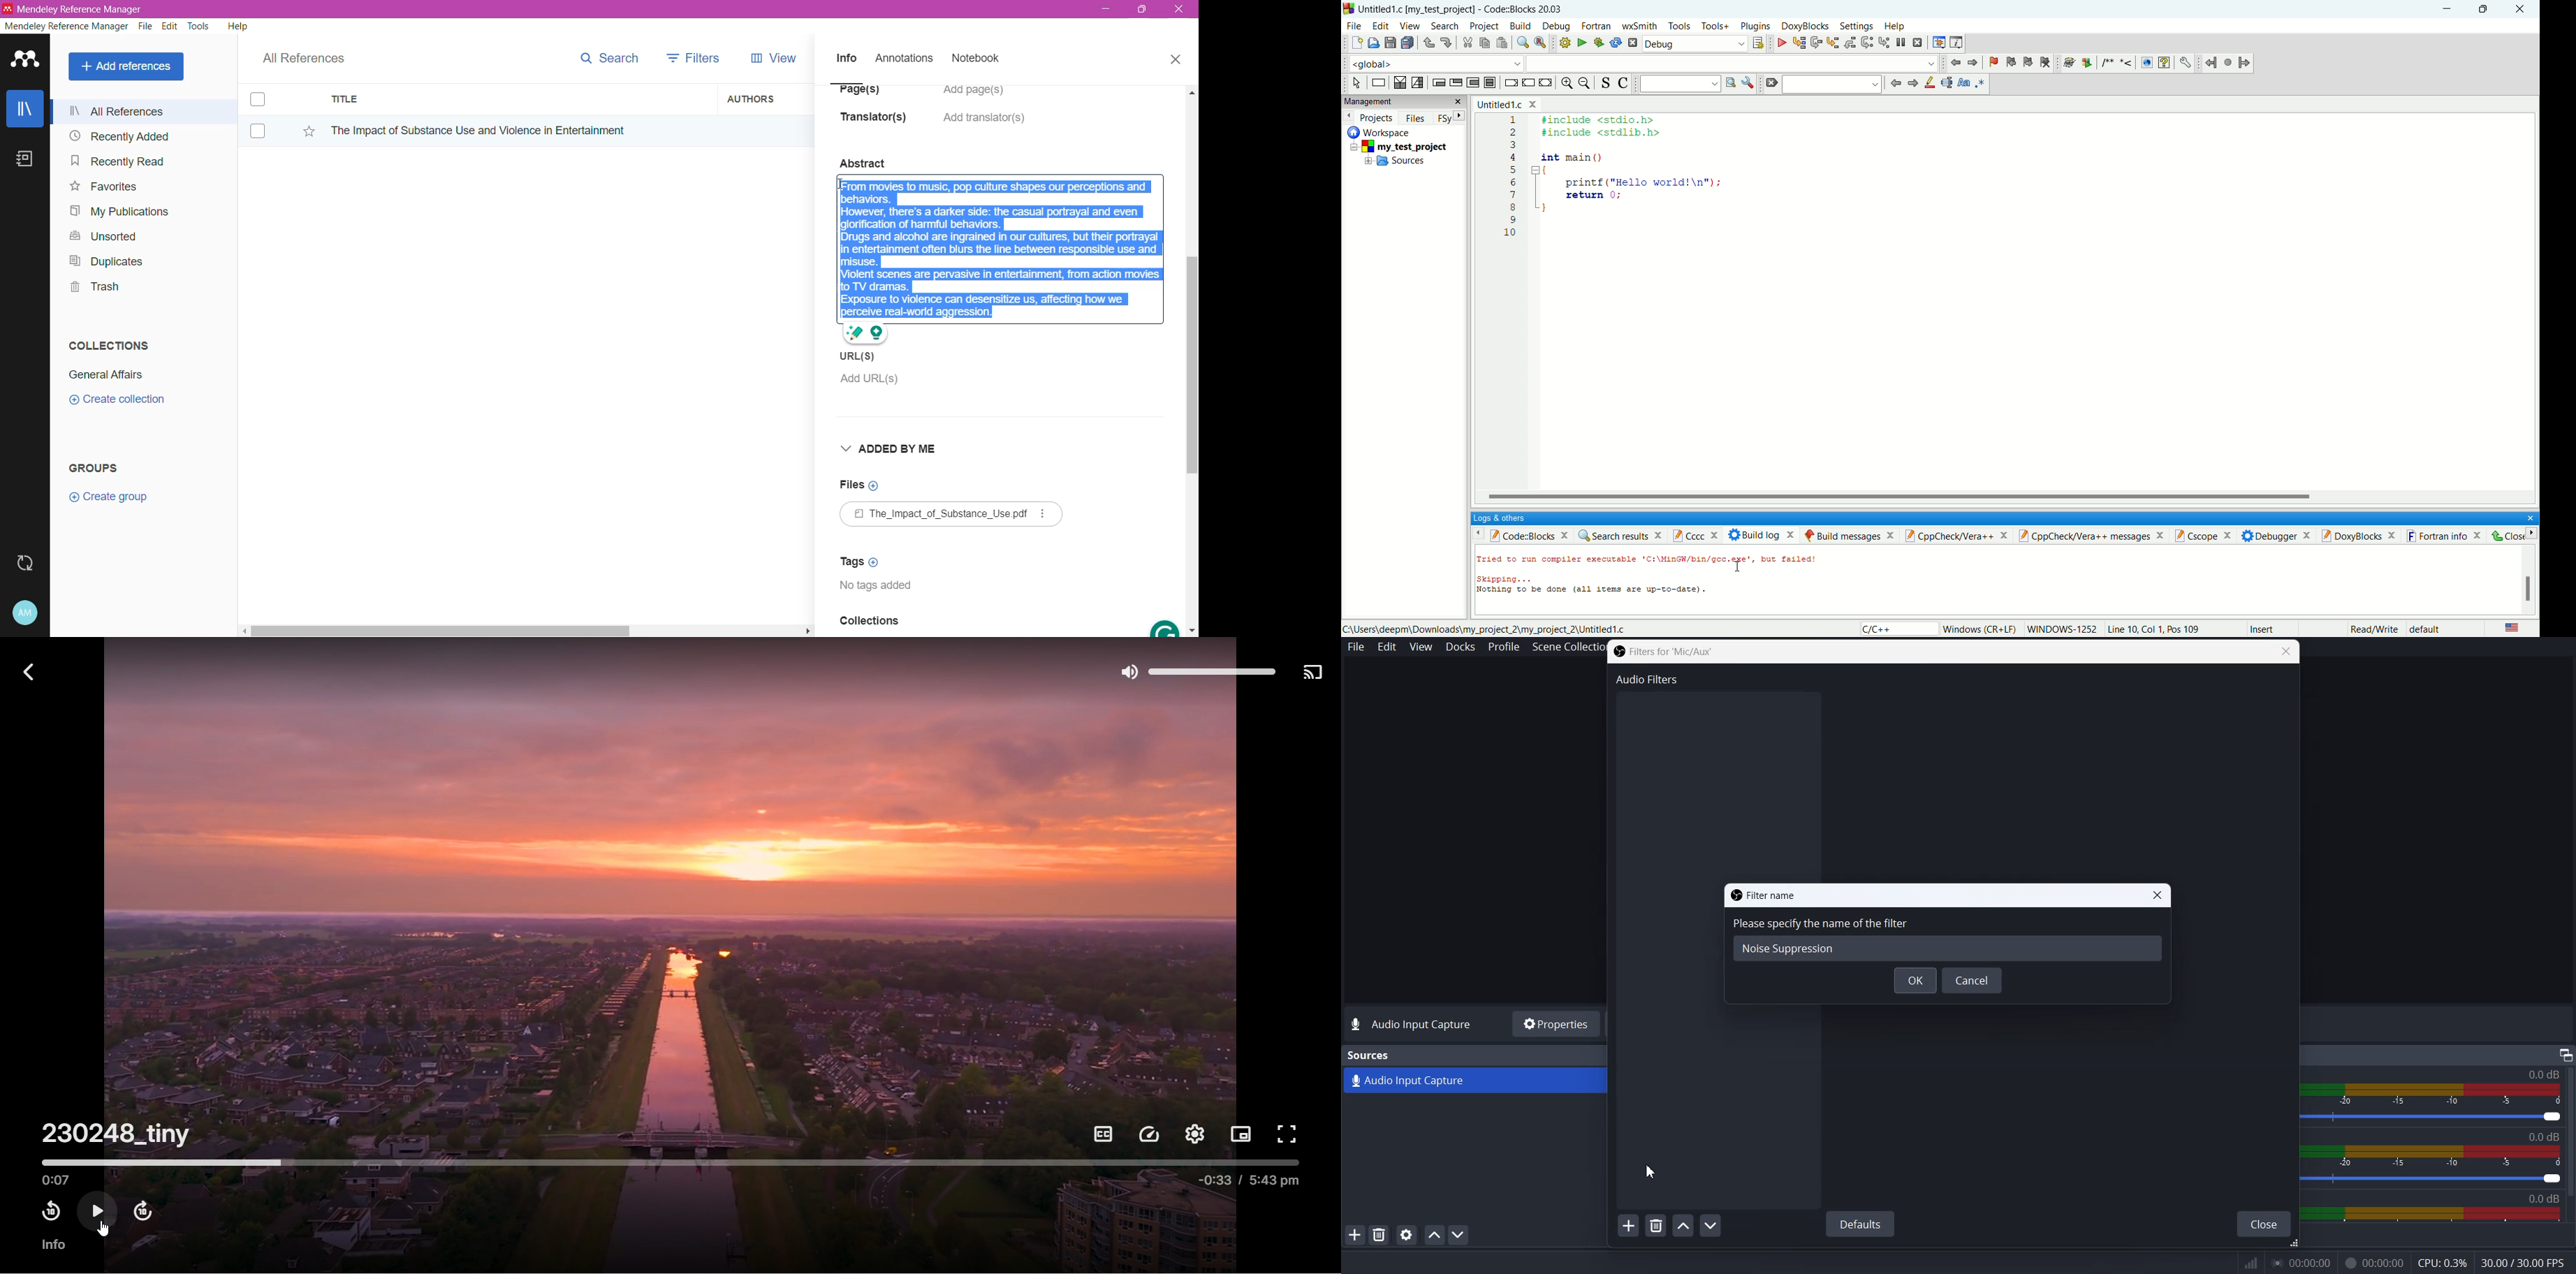 The image size is (2576, 1288). Describe the element at coordinates (199, 26) in the screenshot. I see `Tools` at that location.